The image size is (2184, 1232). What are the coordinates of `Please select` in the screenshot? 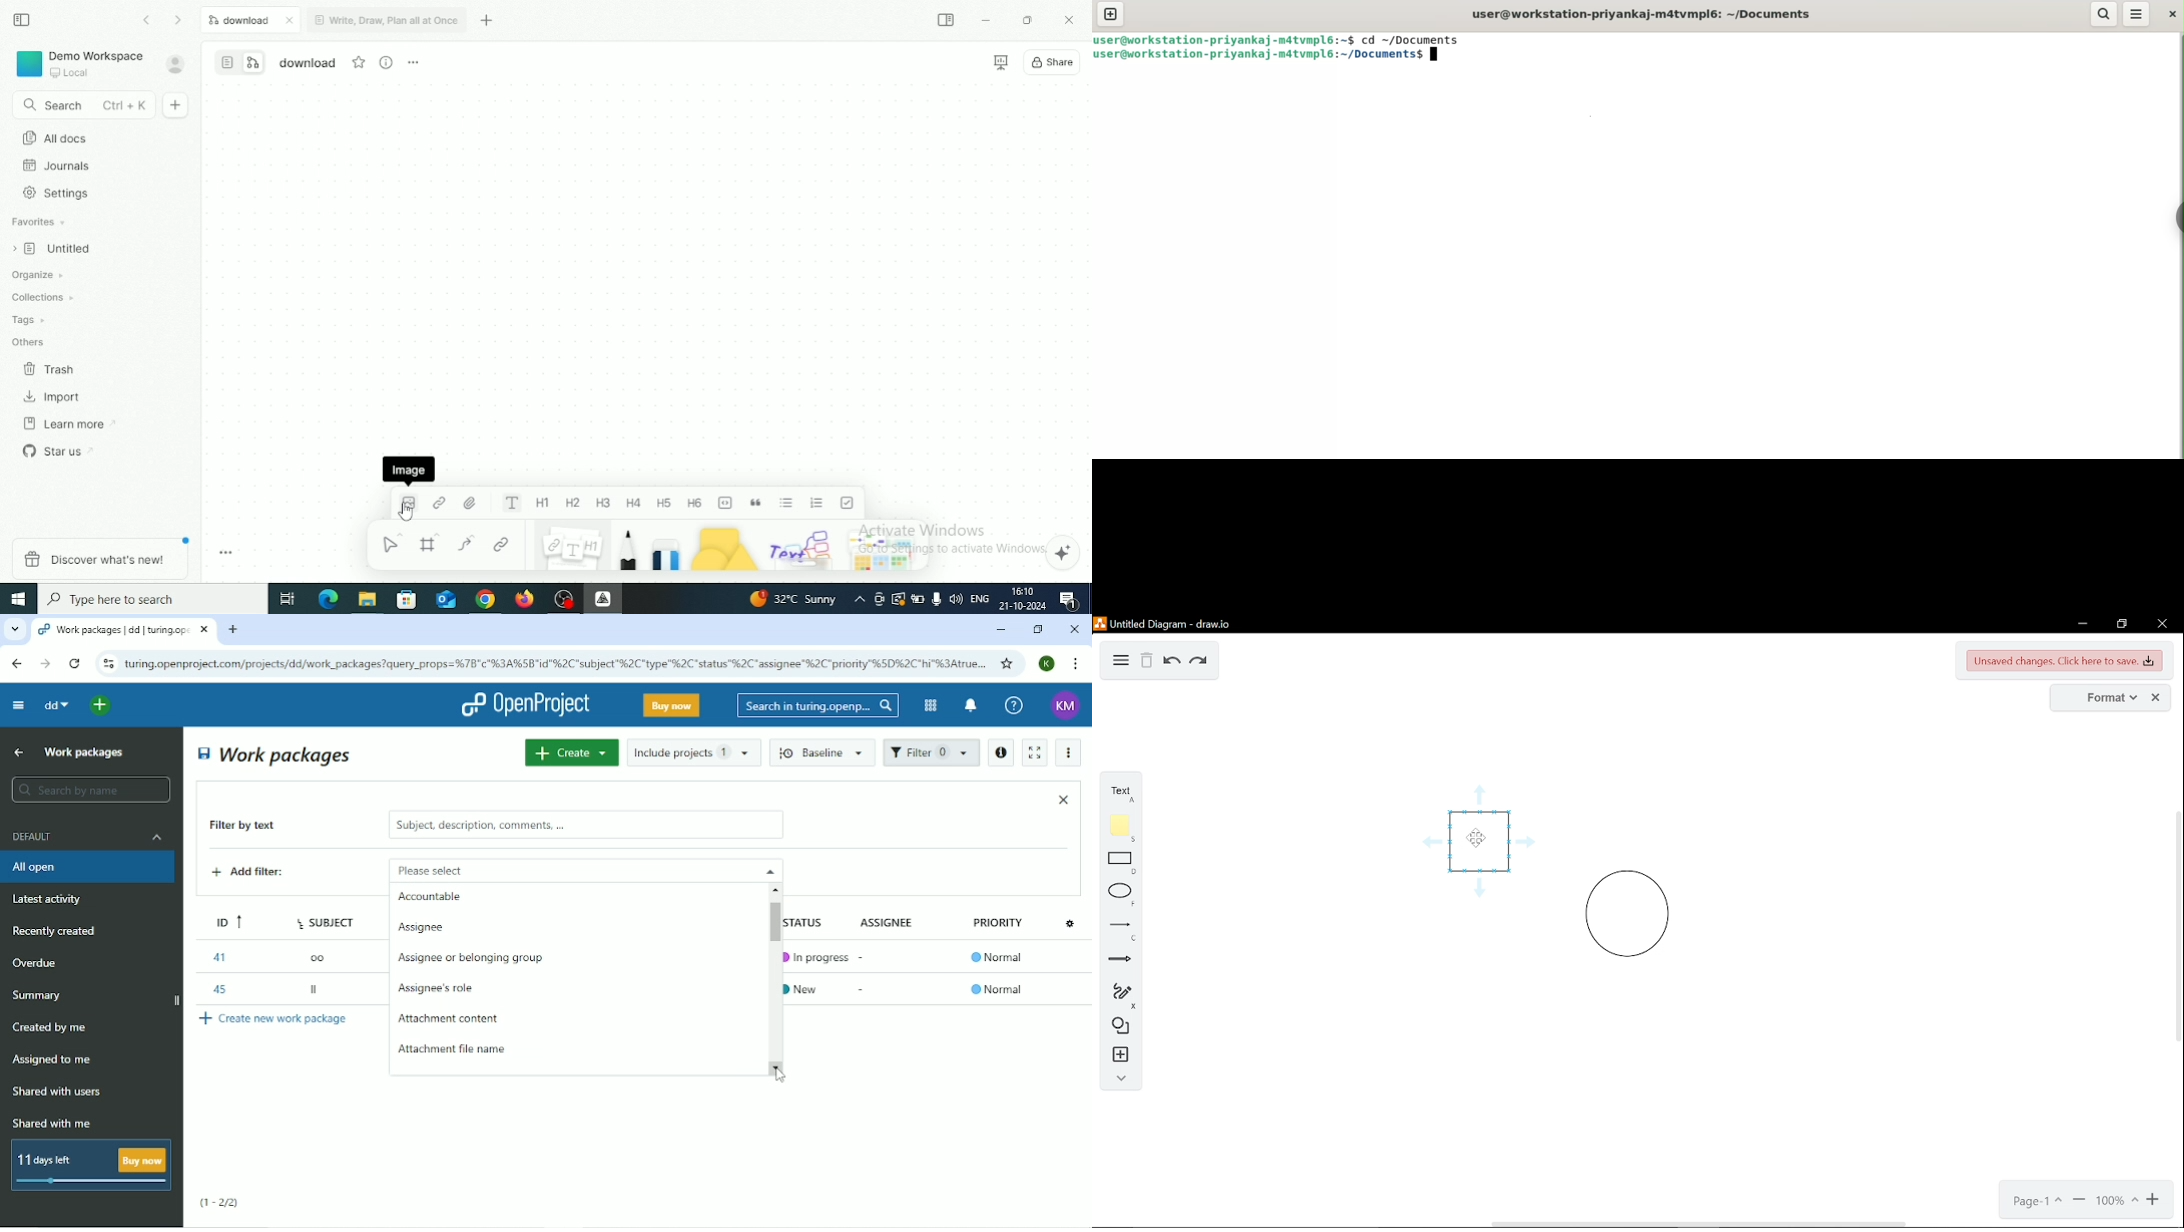 It's located at (558, 869).